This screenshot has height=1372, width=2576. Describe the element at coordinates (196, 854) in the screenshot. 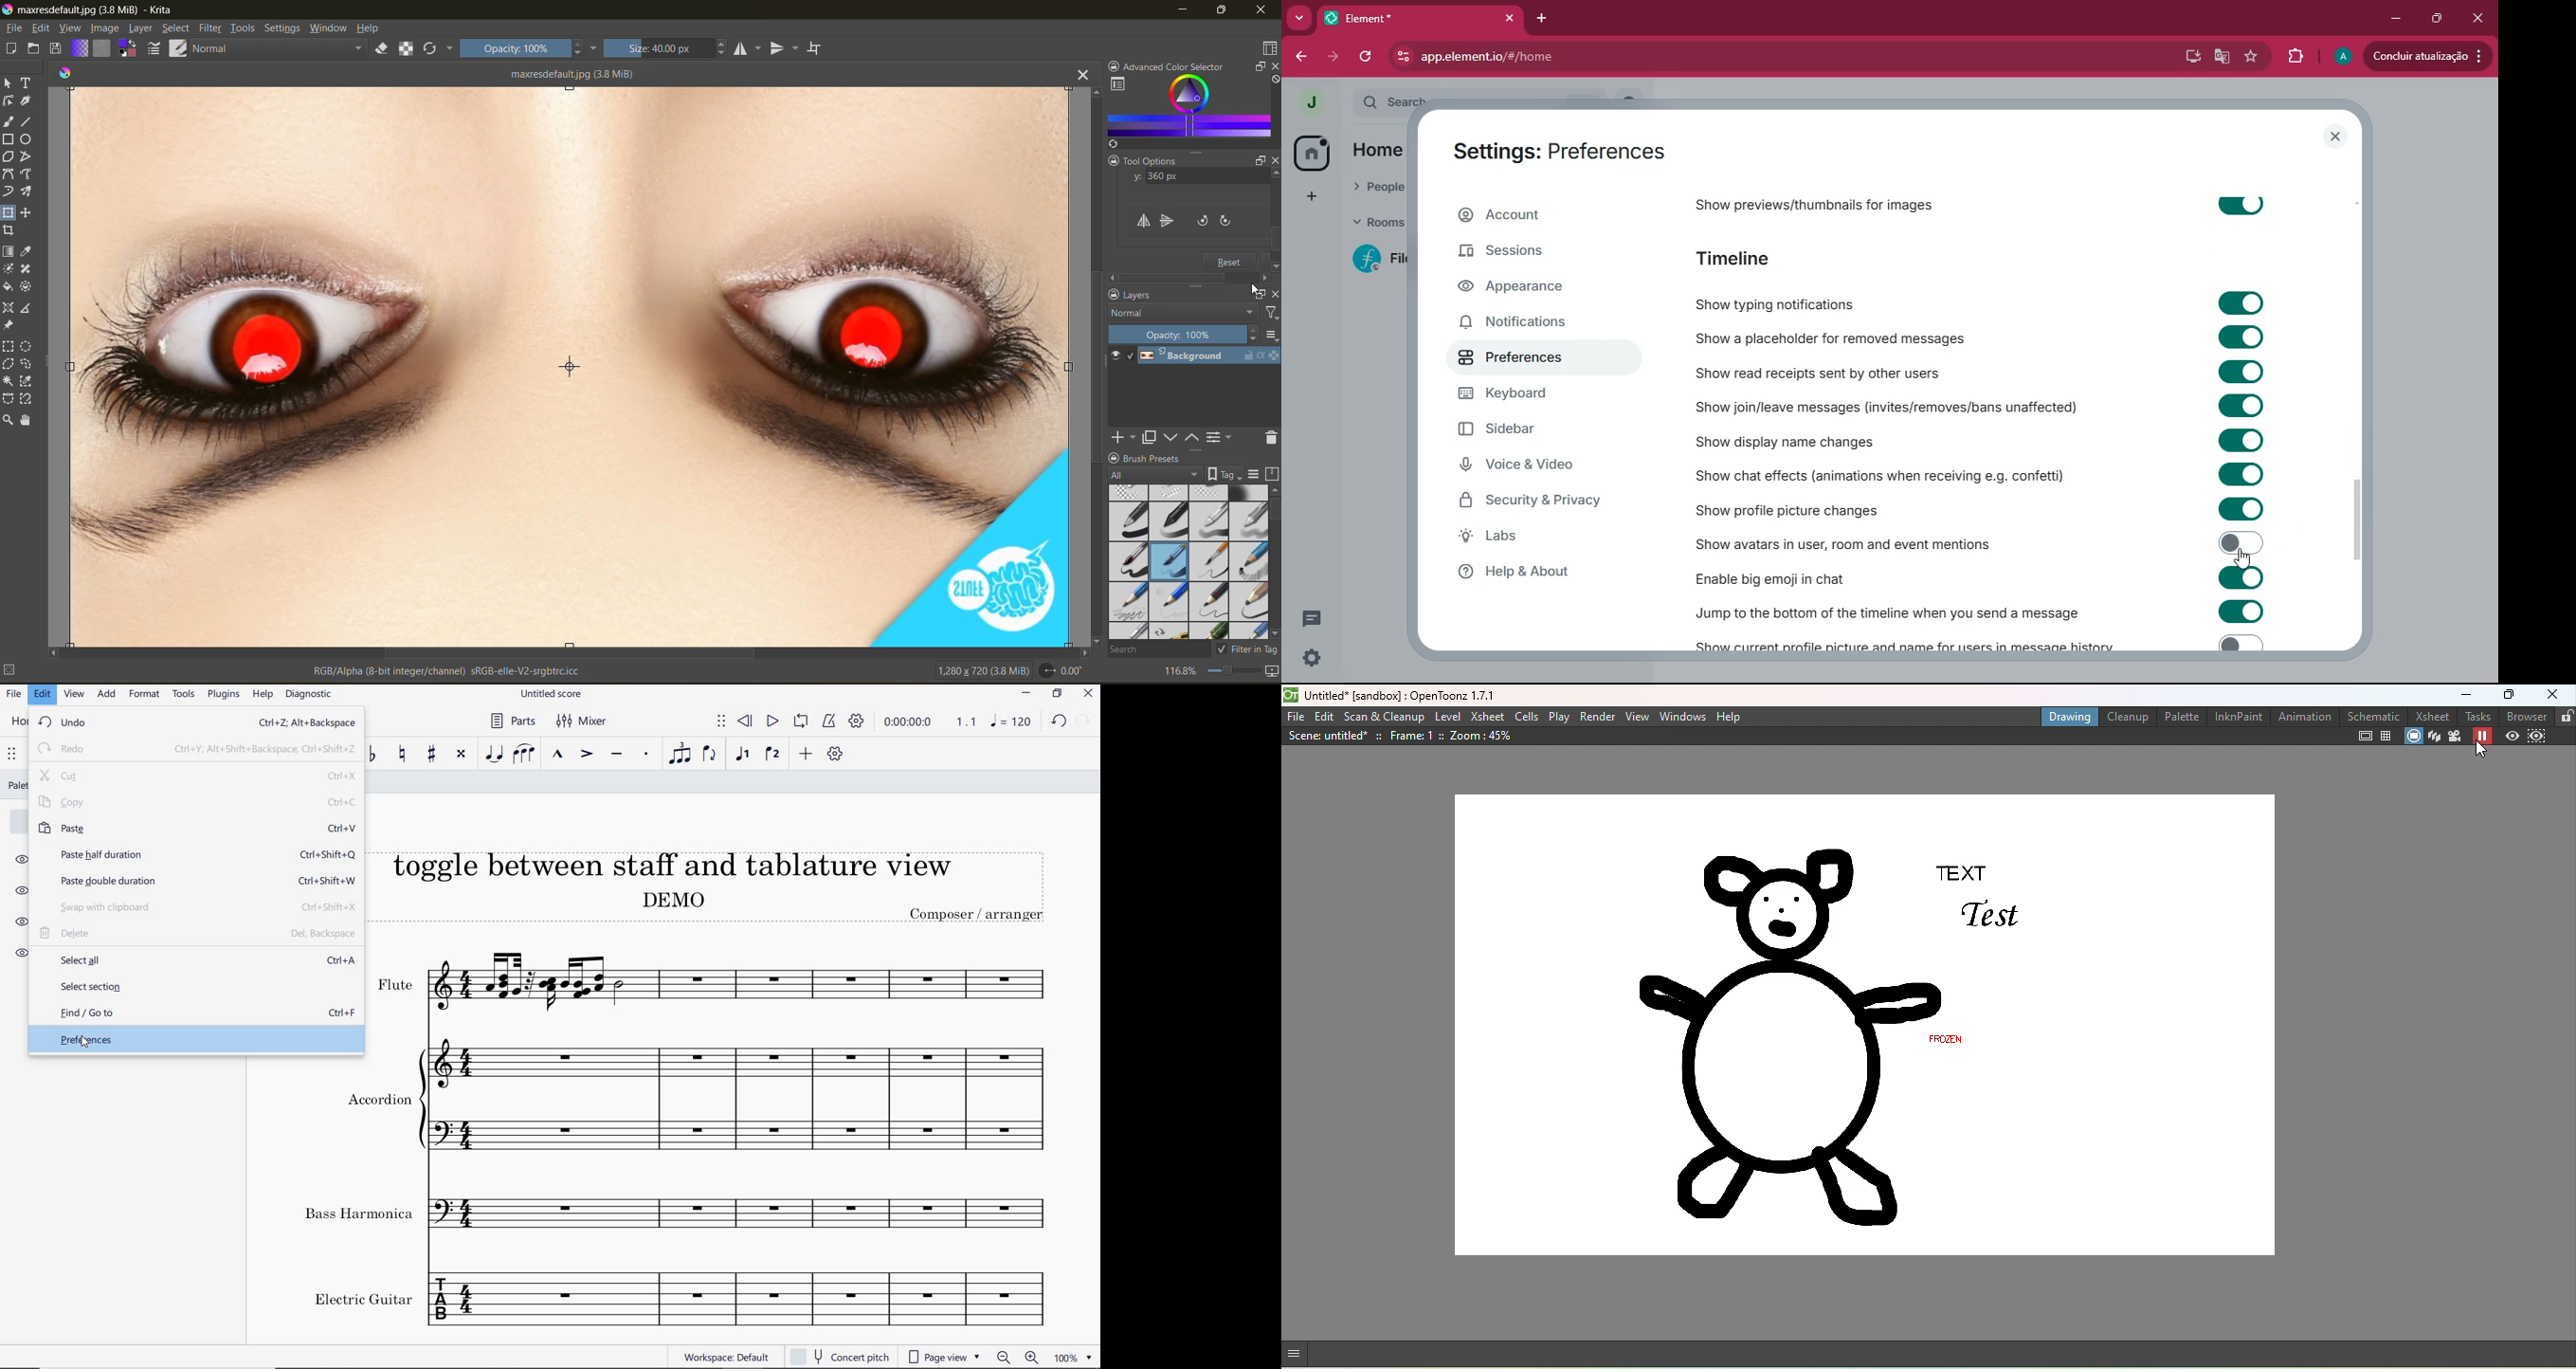

I see `paste half duration` at that location.